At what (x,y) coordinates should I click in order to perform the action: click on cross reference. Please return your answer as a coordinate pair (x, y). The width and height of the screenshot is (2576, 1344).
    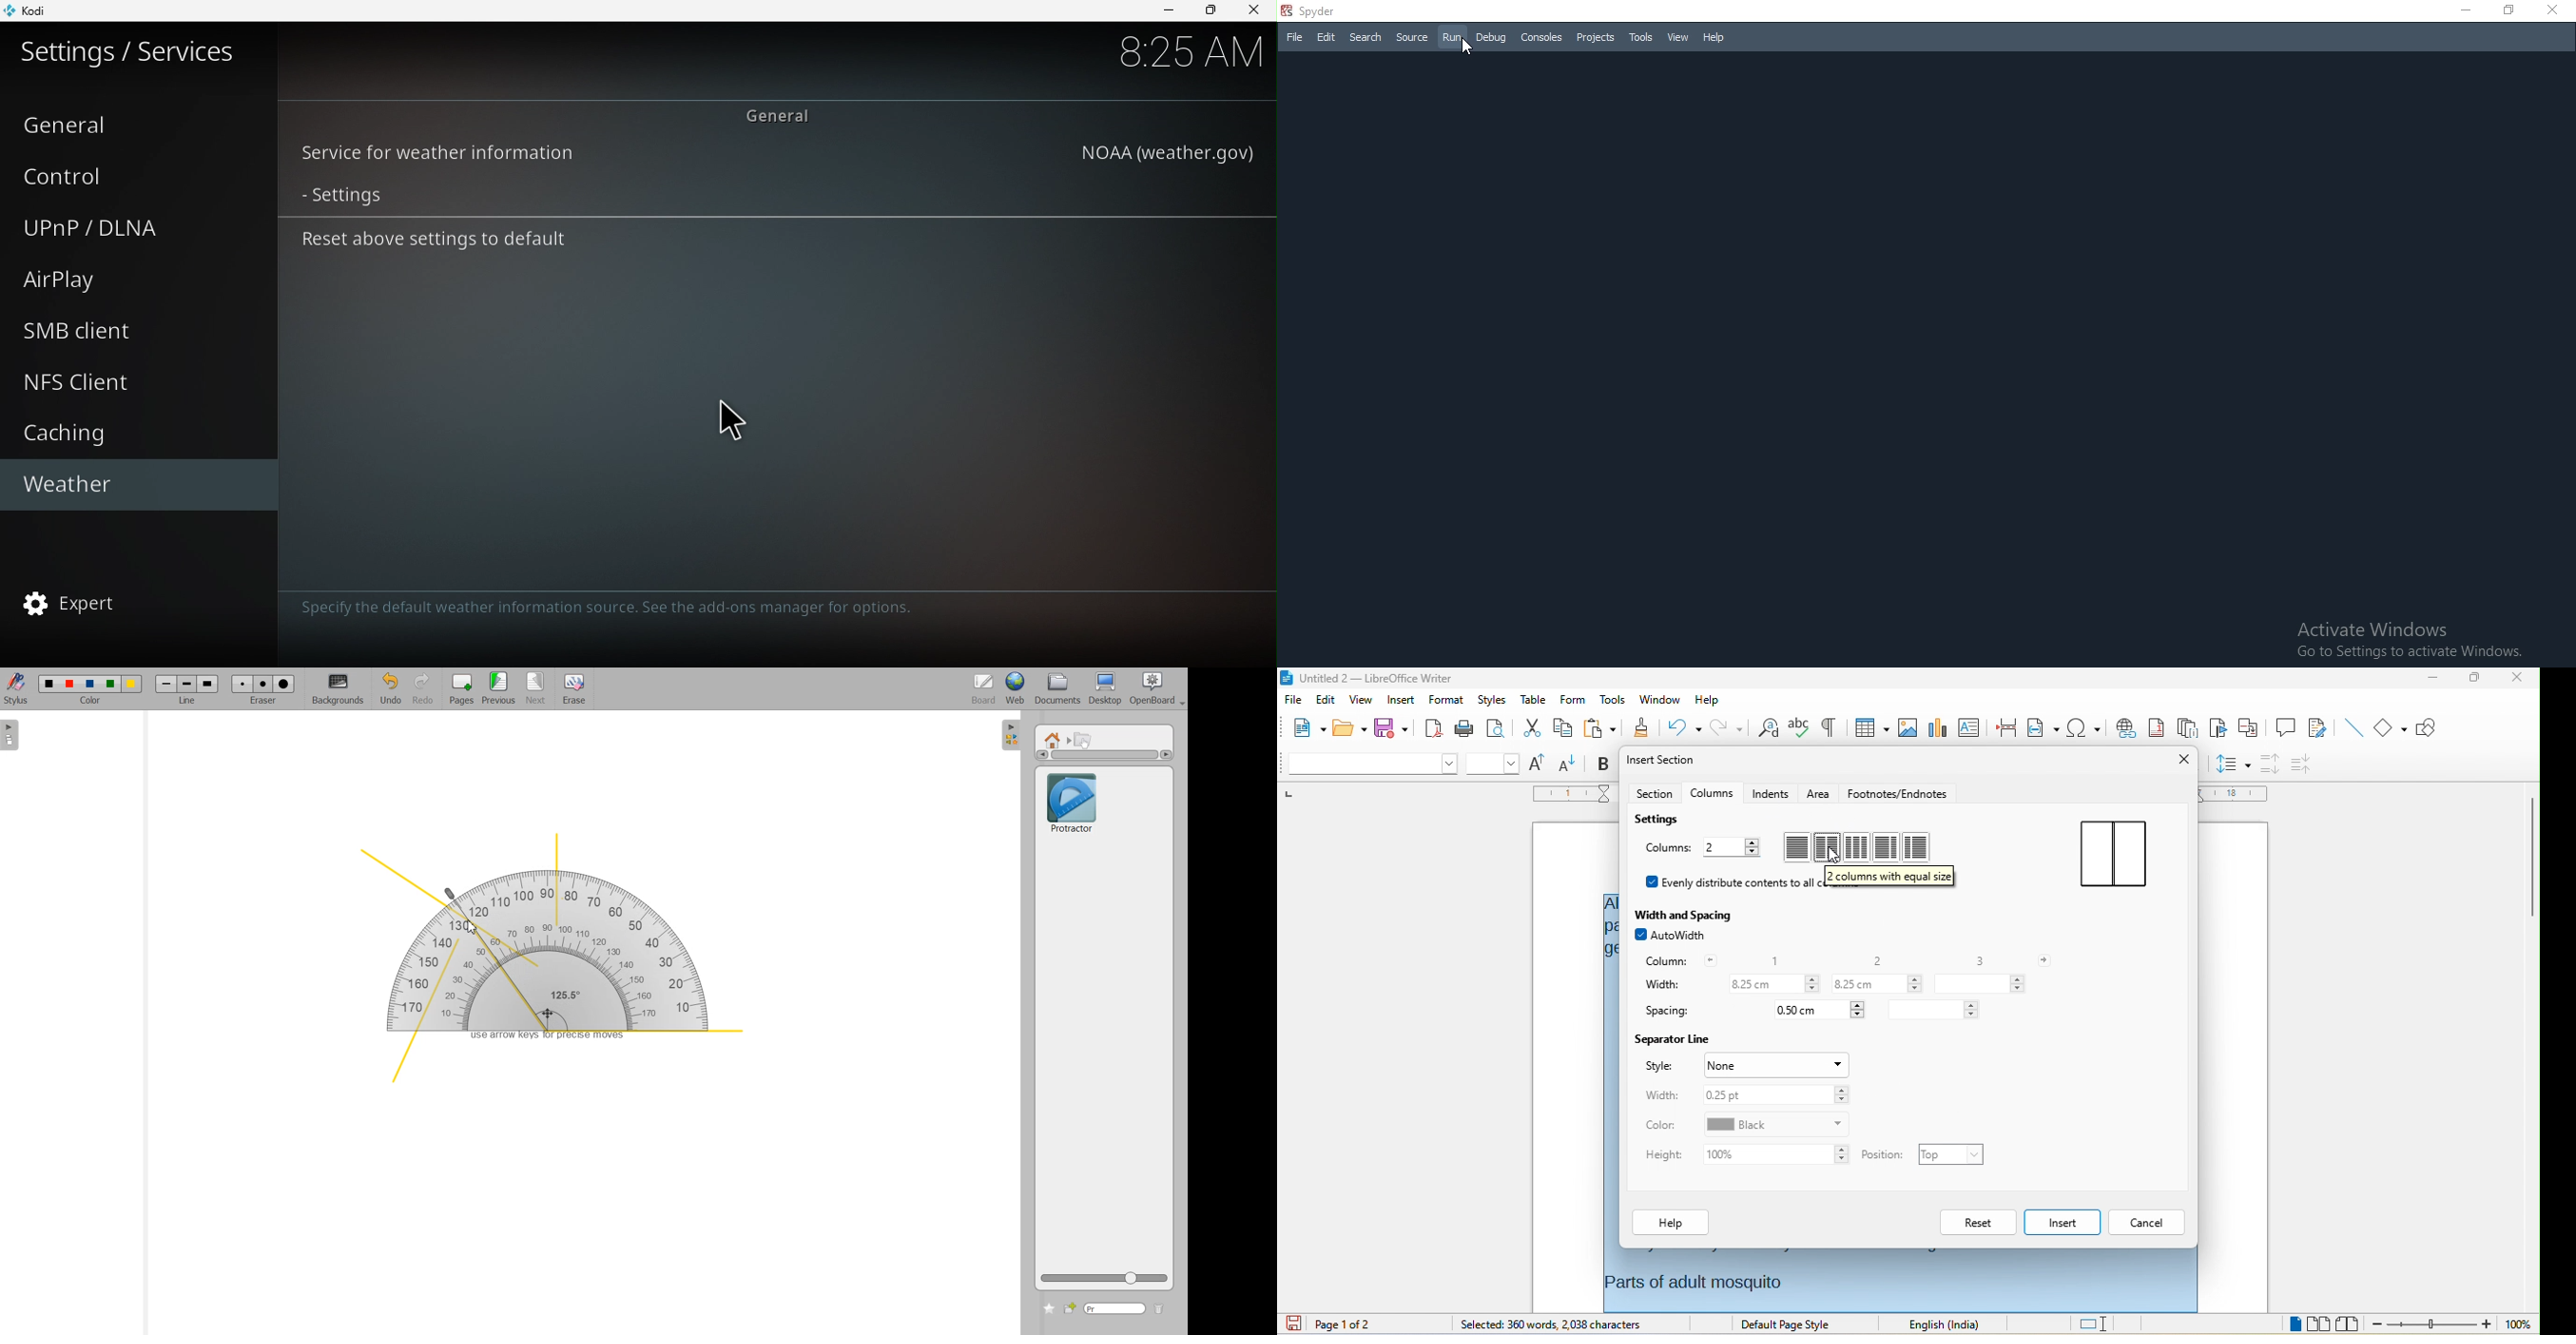
    Looking at the image, I should click on (2249, 728).